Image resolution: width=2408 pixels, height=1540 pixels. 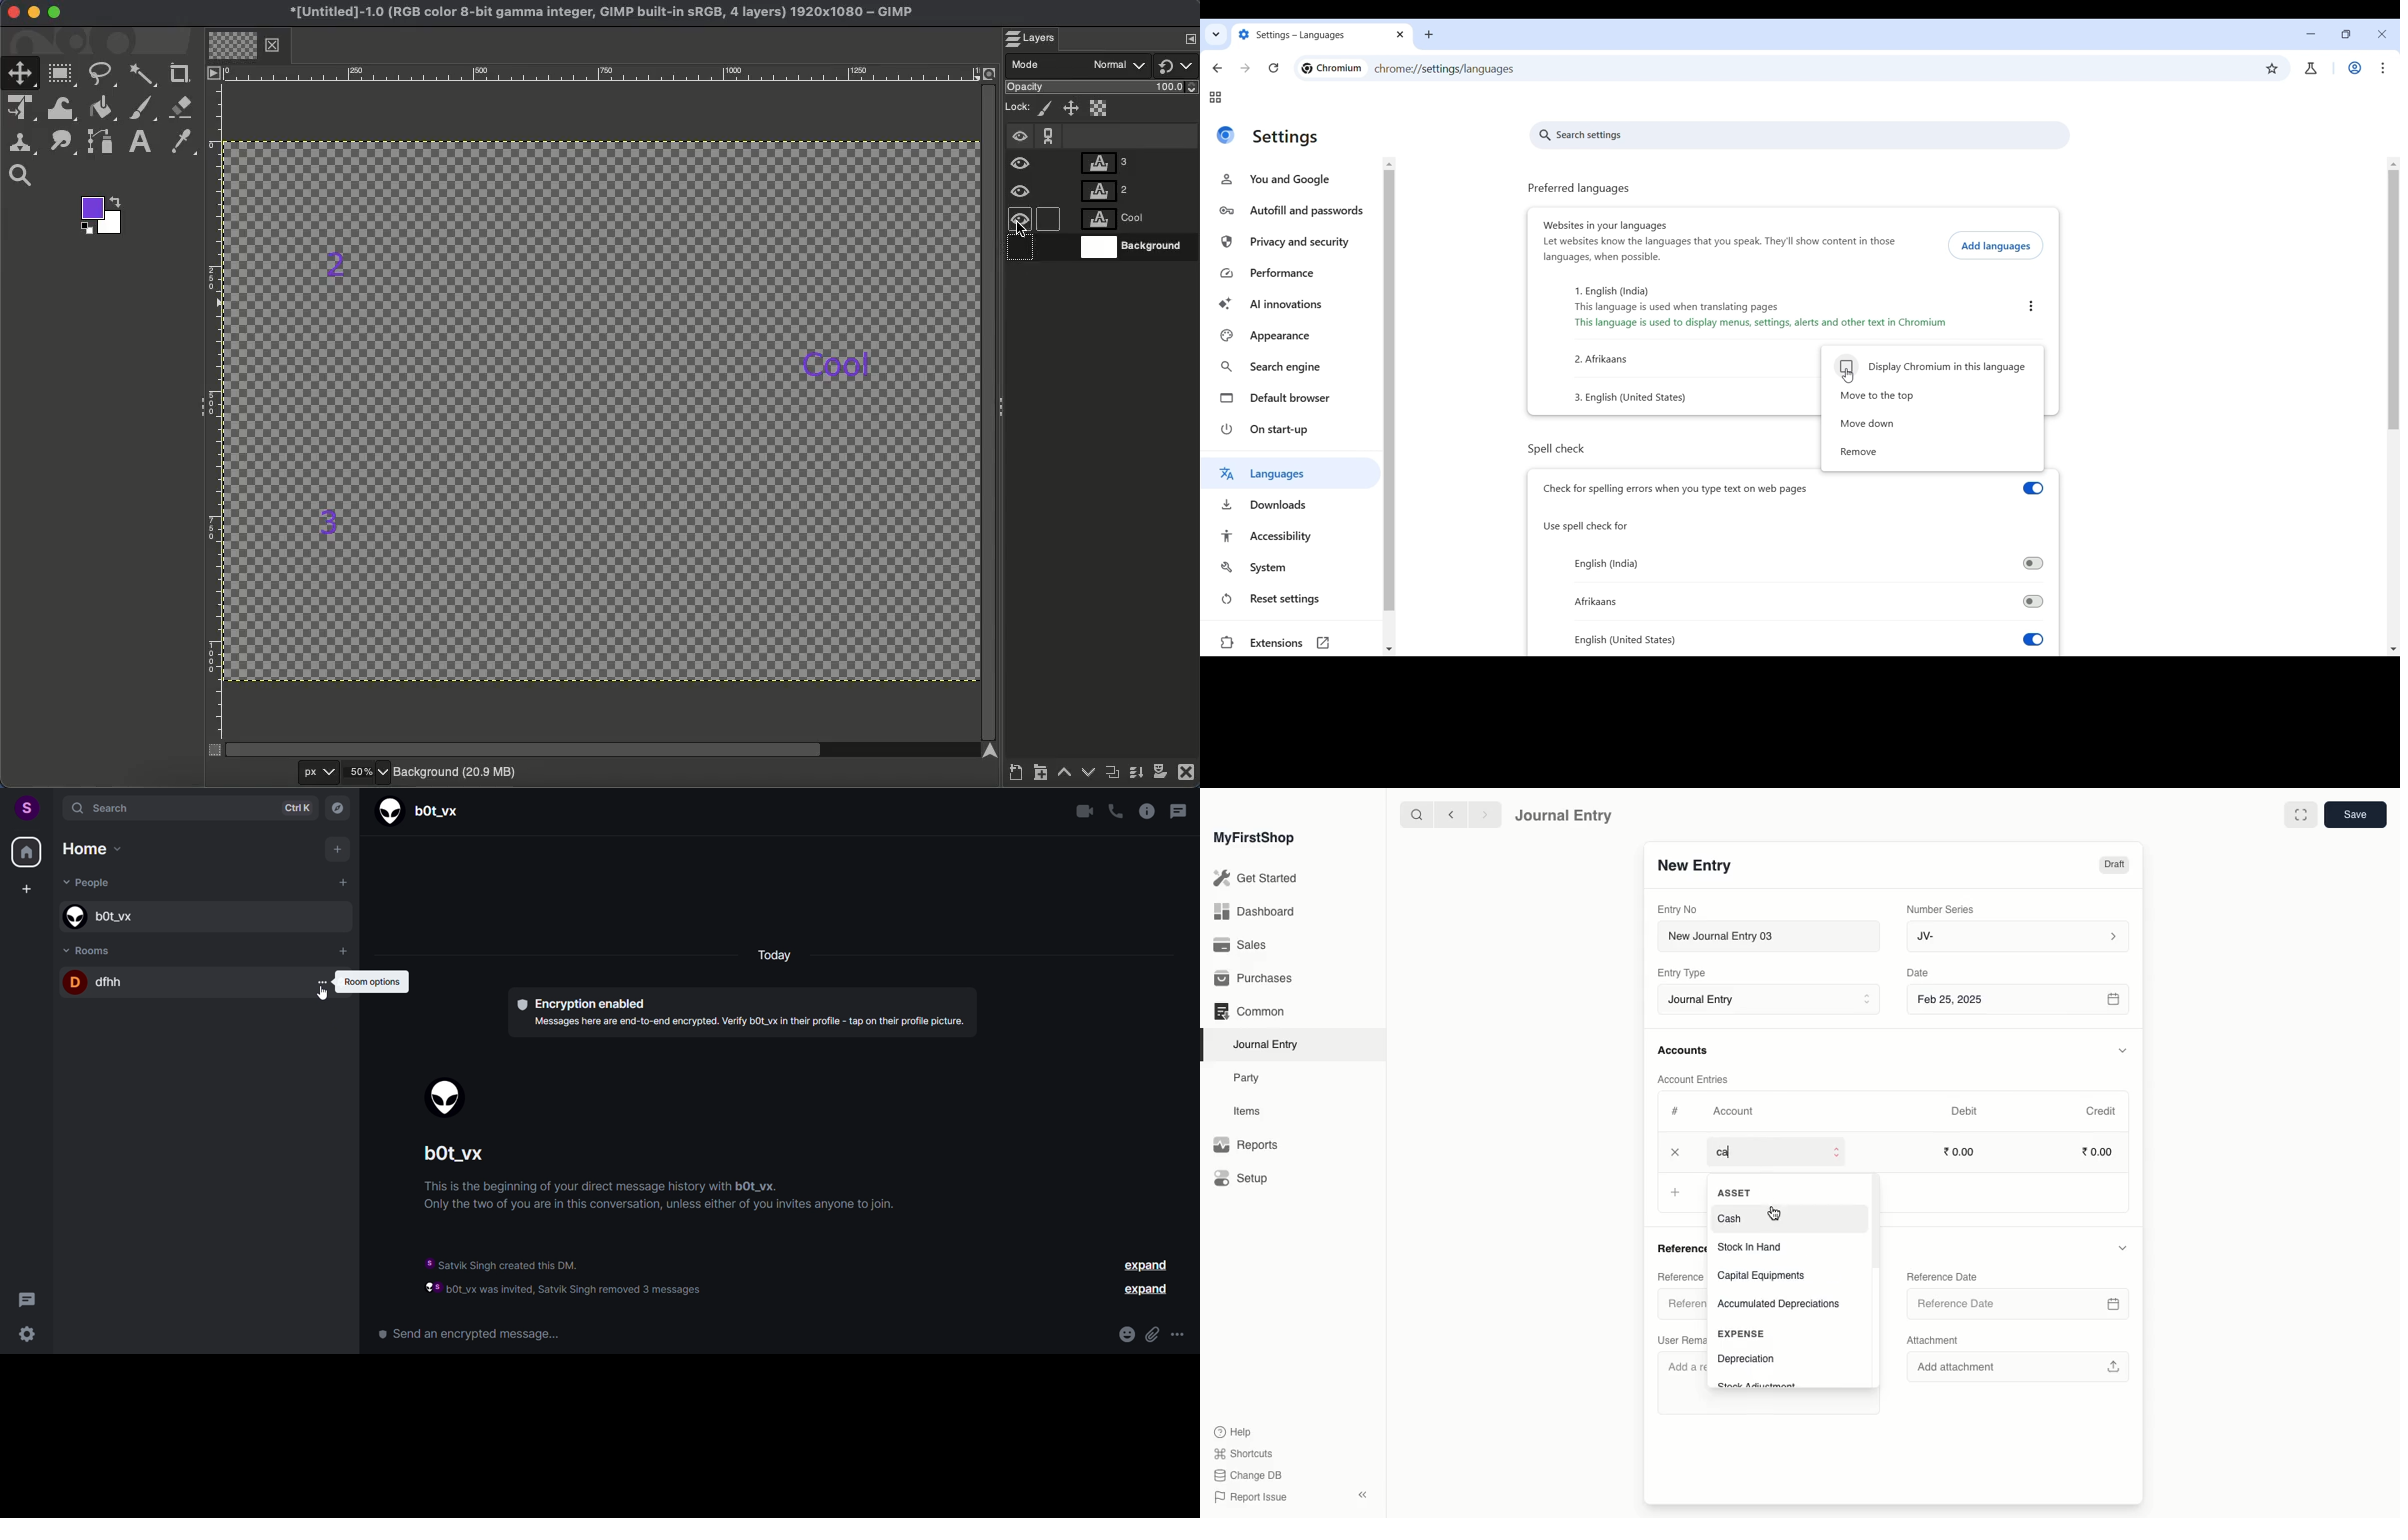 I want to click on Reports, so click(x=1245, y=1146).